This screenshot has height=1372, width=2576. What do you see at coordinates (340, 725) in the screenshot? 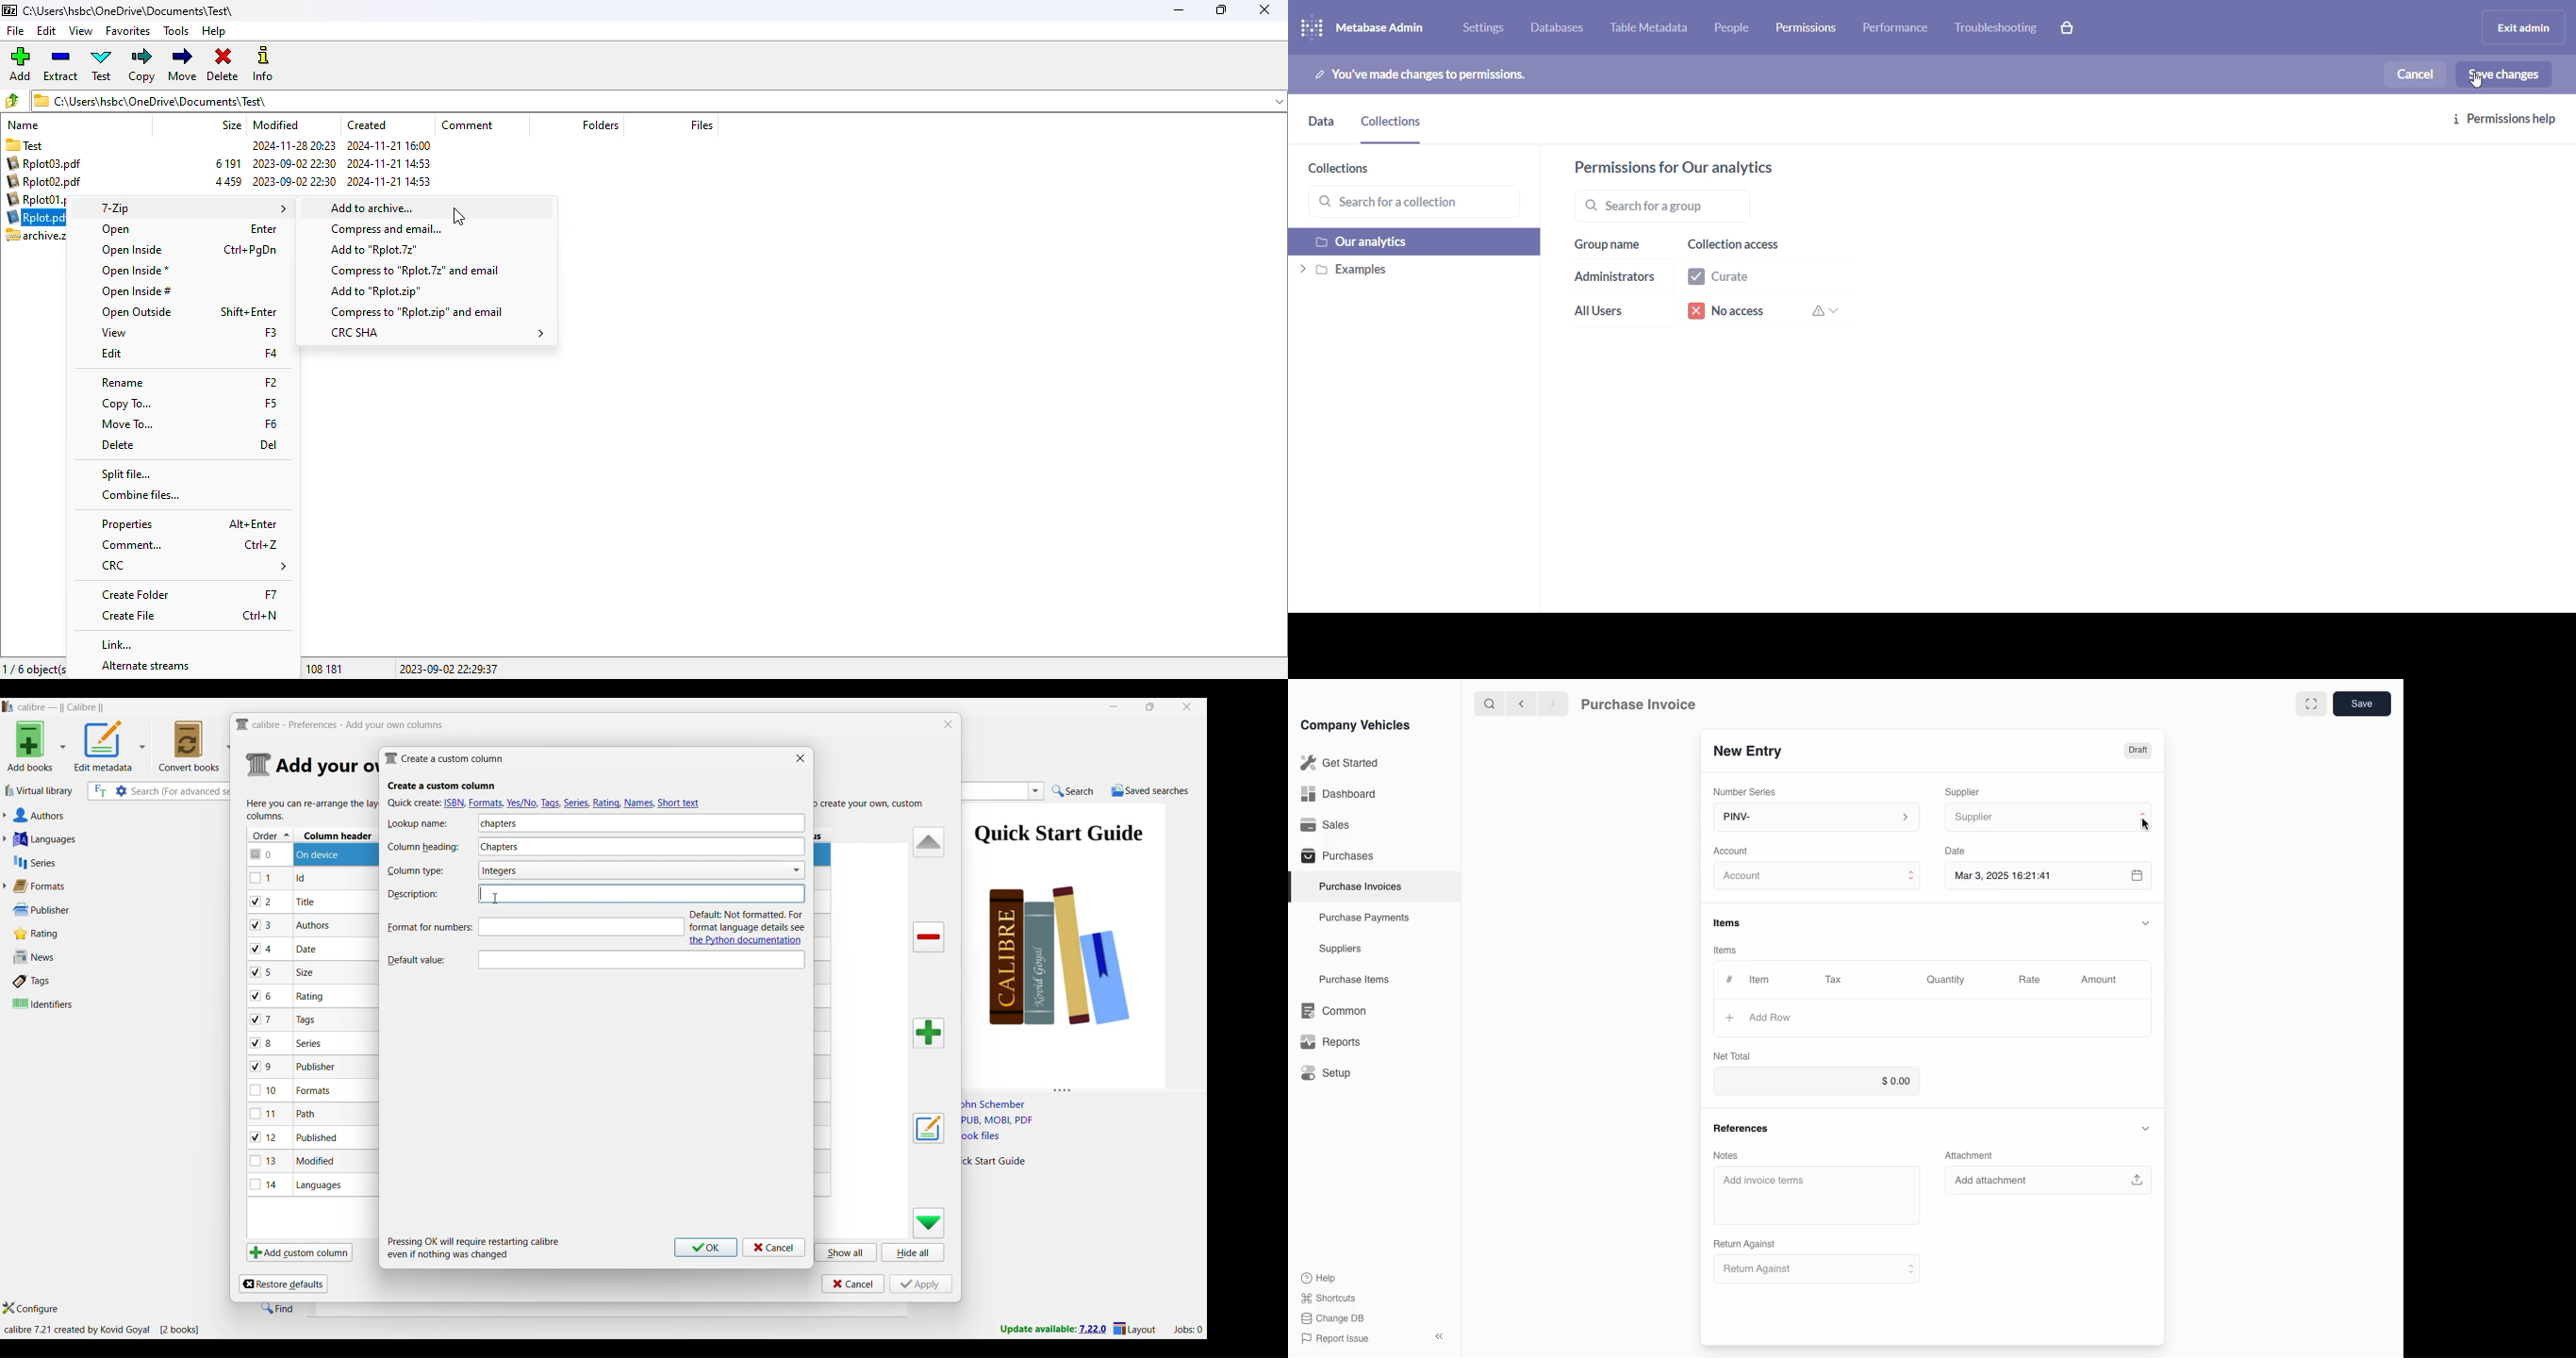
I see `Title and logo of current window` at bounding box center [340, 725].